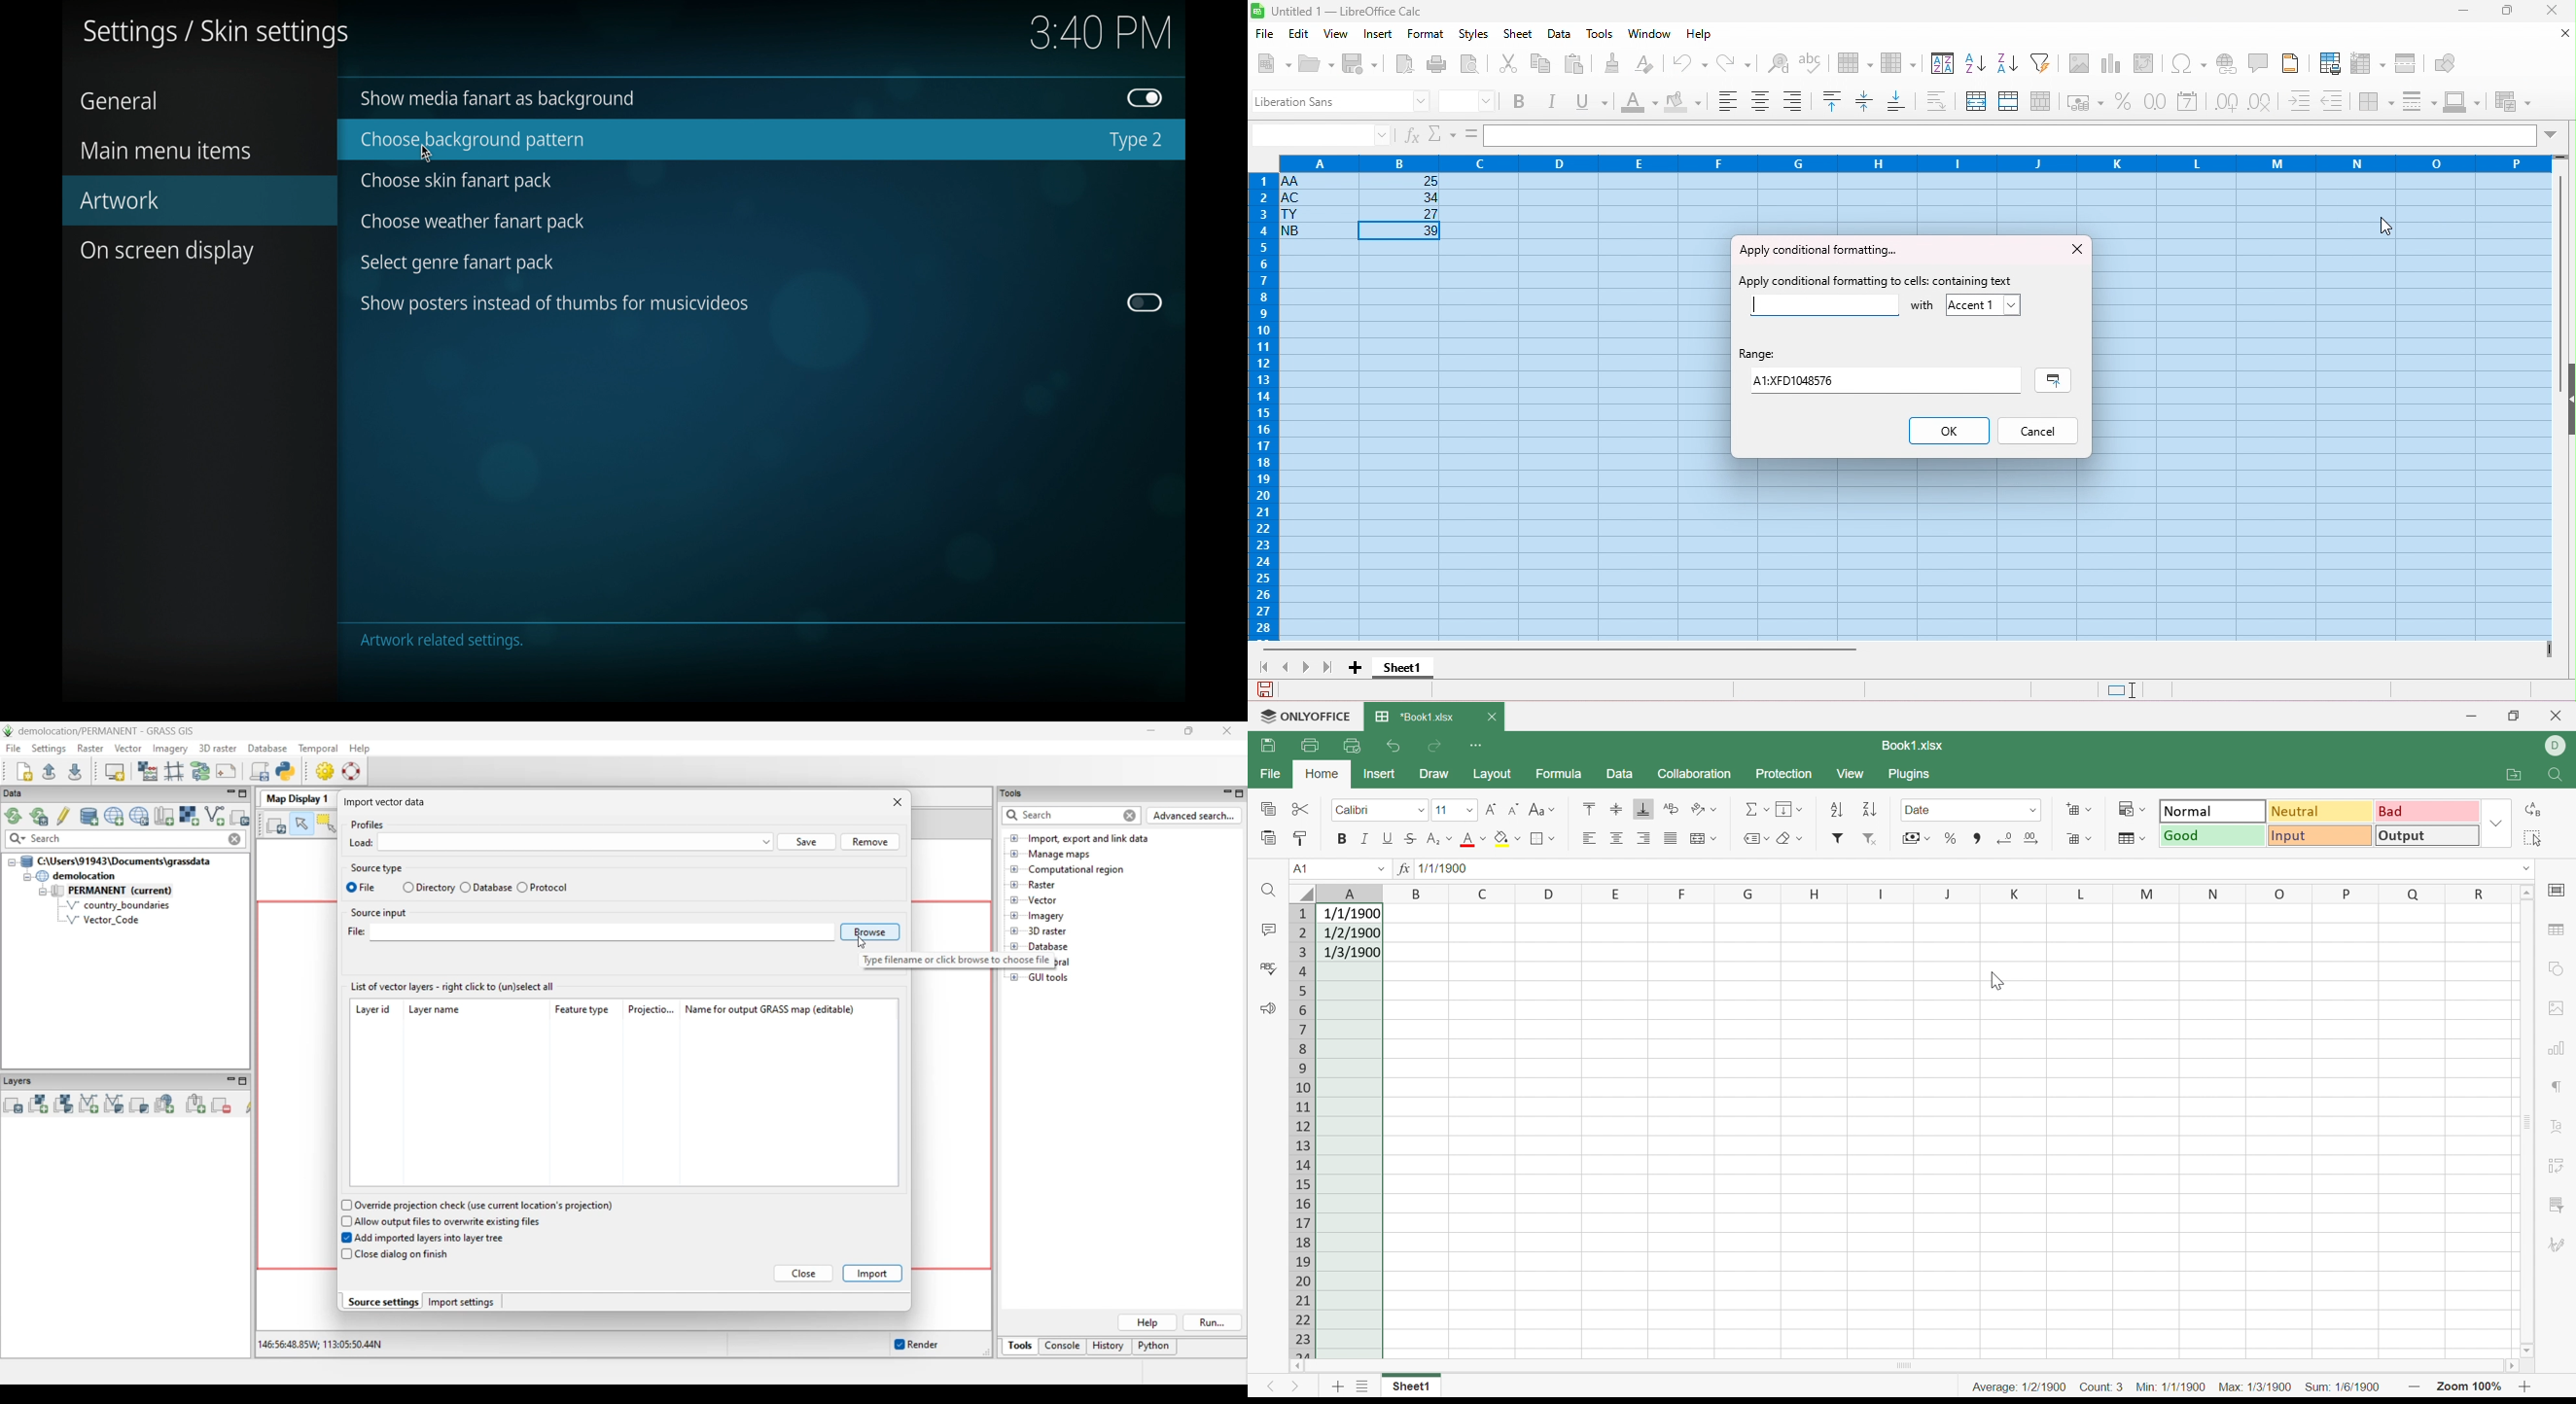 The width and height of the screenshot is (2576, 1428). Describe the element at coordinates (1427, 35) in the screenshot. I see `format` at that location.